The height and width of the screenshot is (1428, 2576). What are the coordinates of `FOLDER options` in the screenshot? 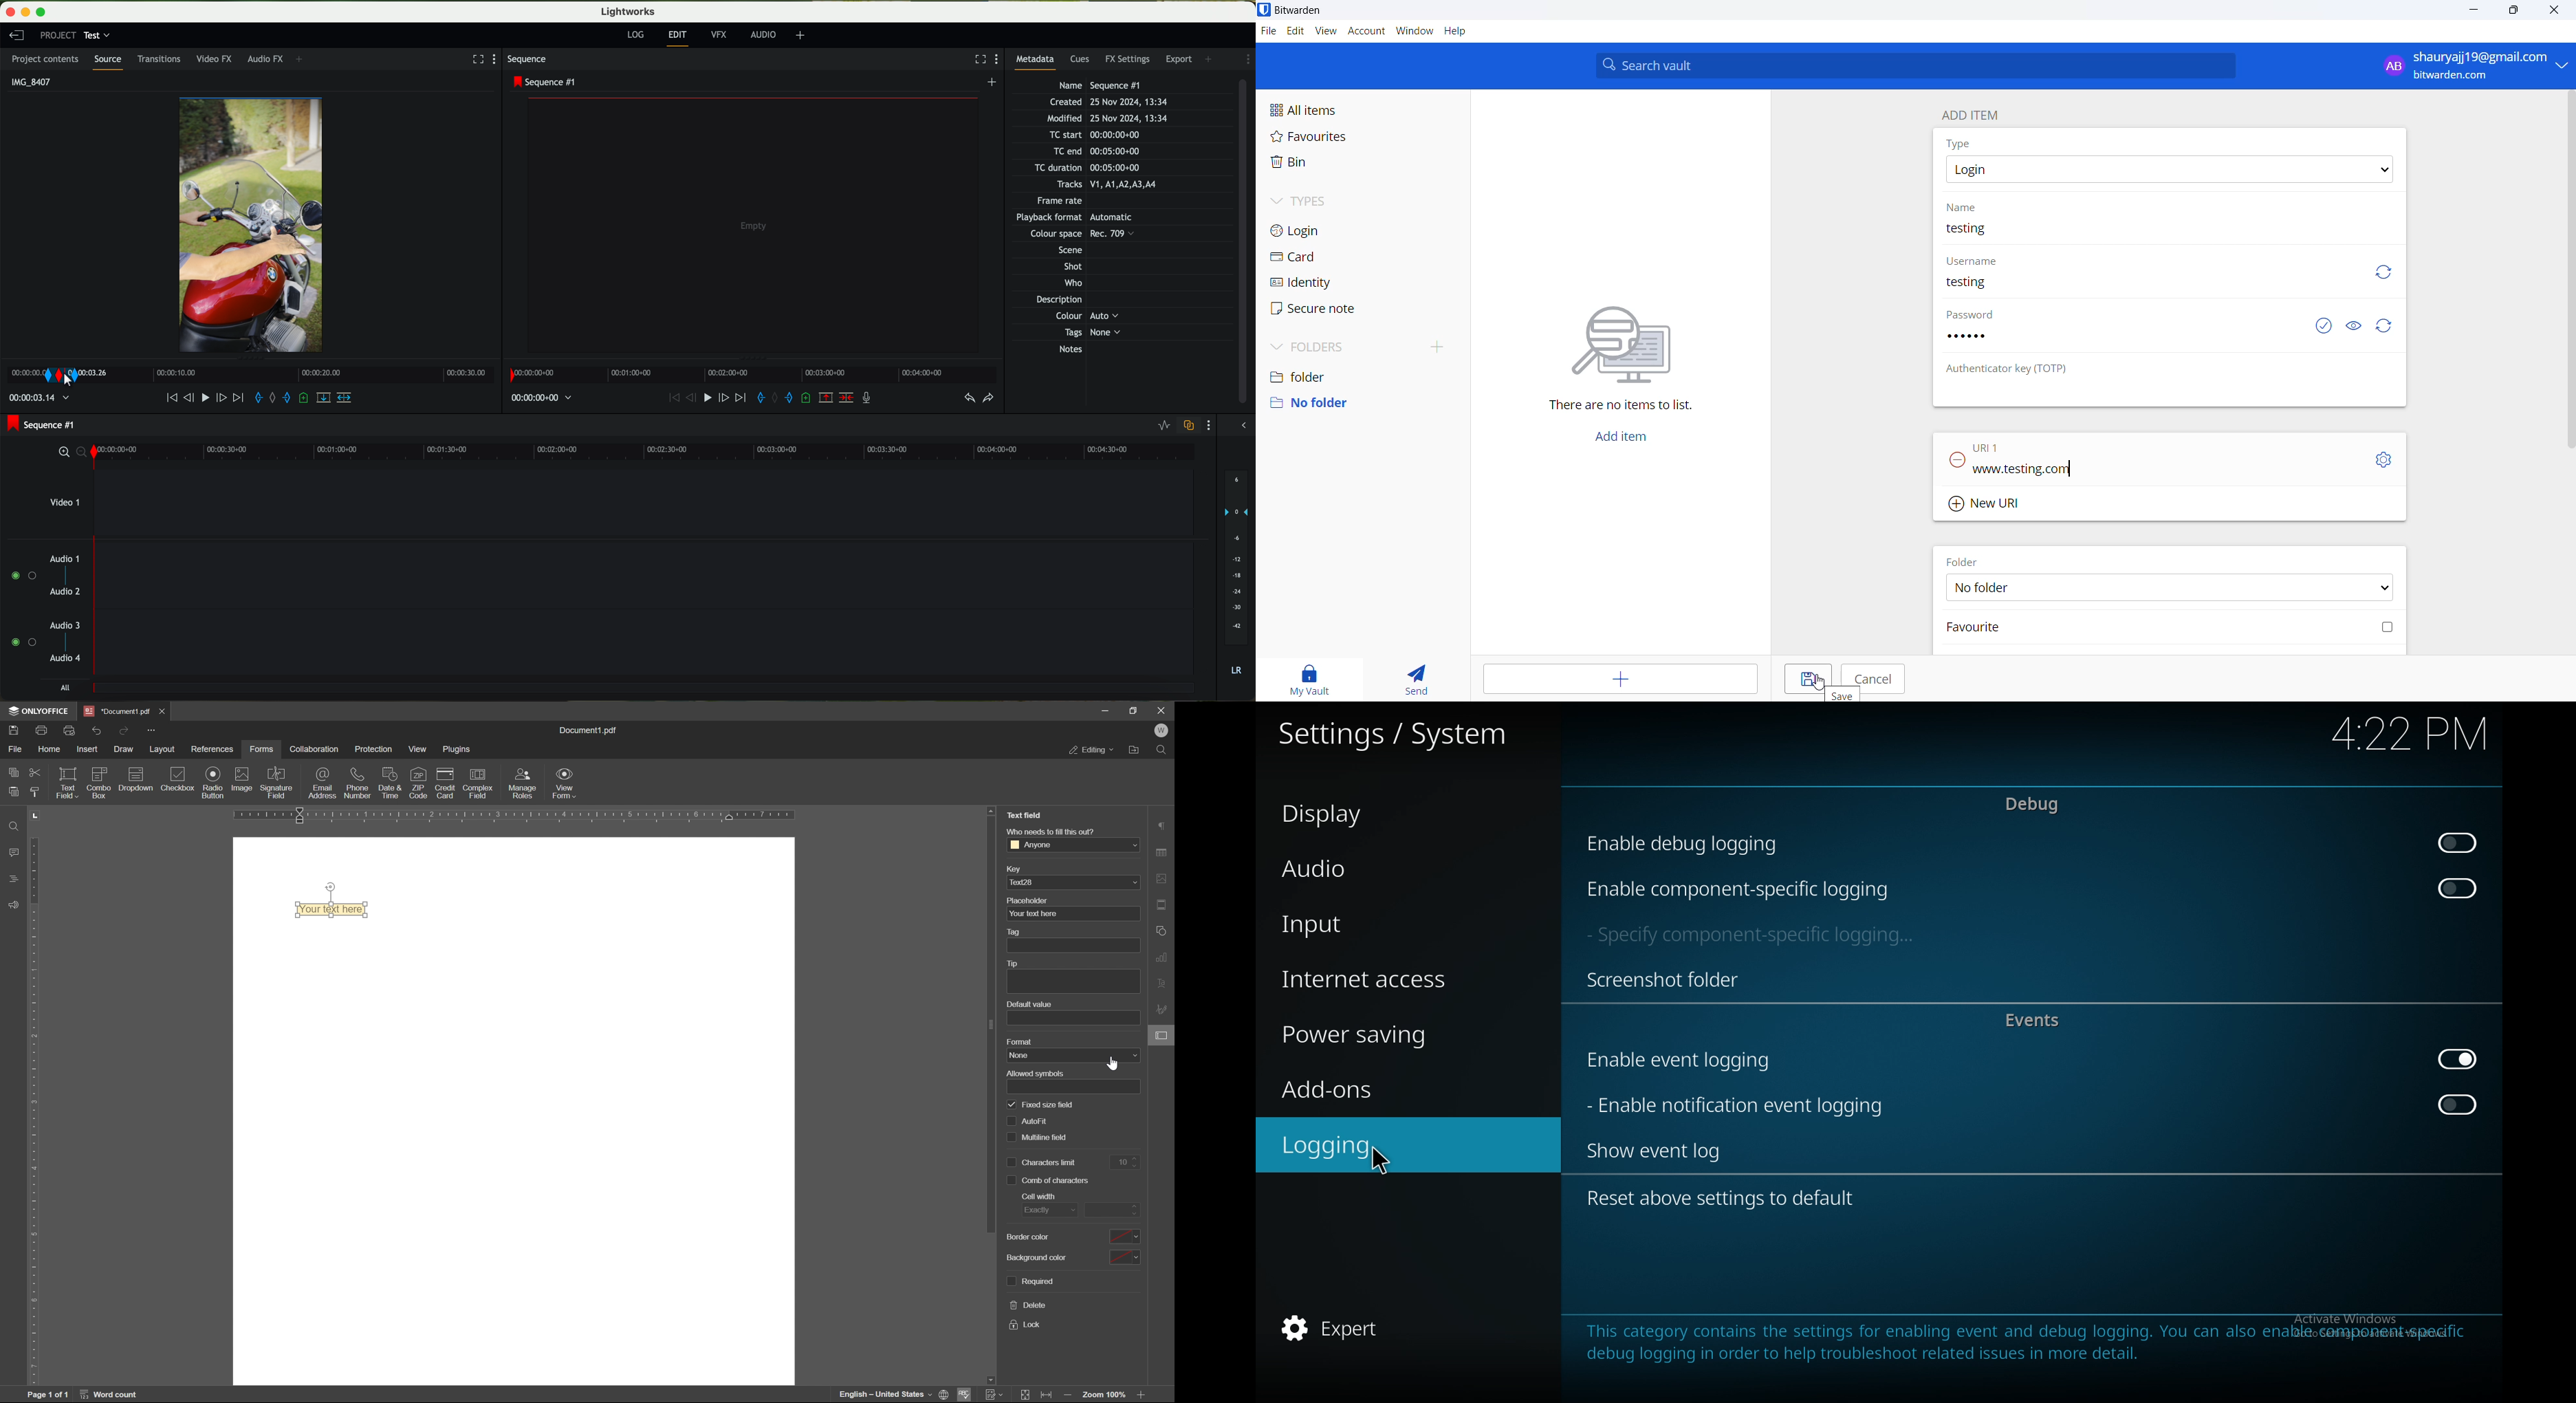 It's located at (2171, 588).